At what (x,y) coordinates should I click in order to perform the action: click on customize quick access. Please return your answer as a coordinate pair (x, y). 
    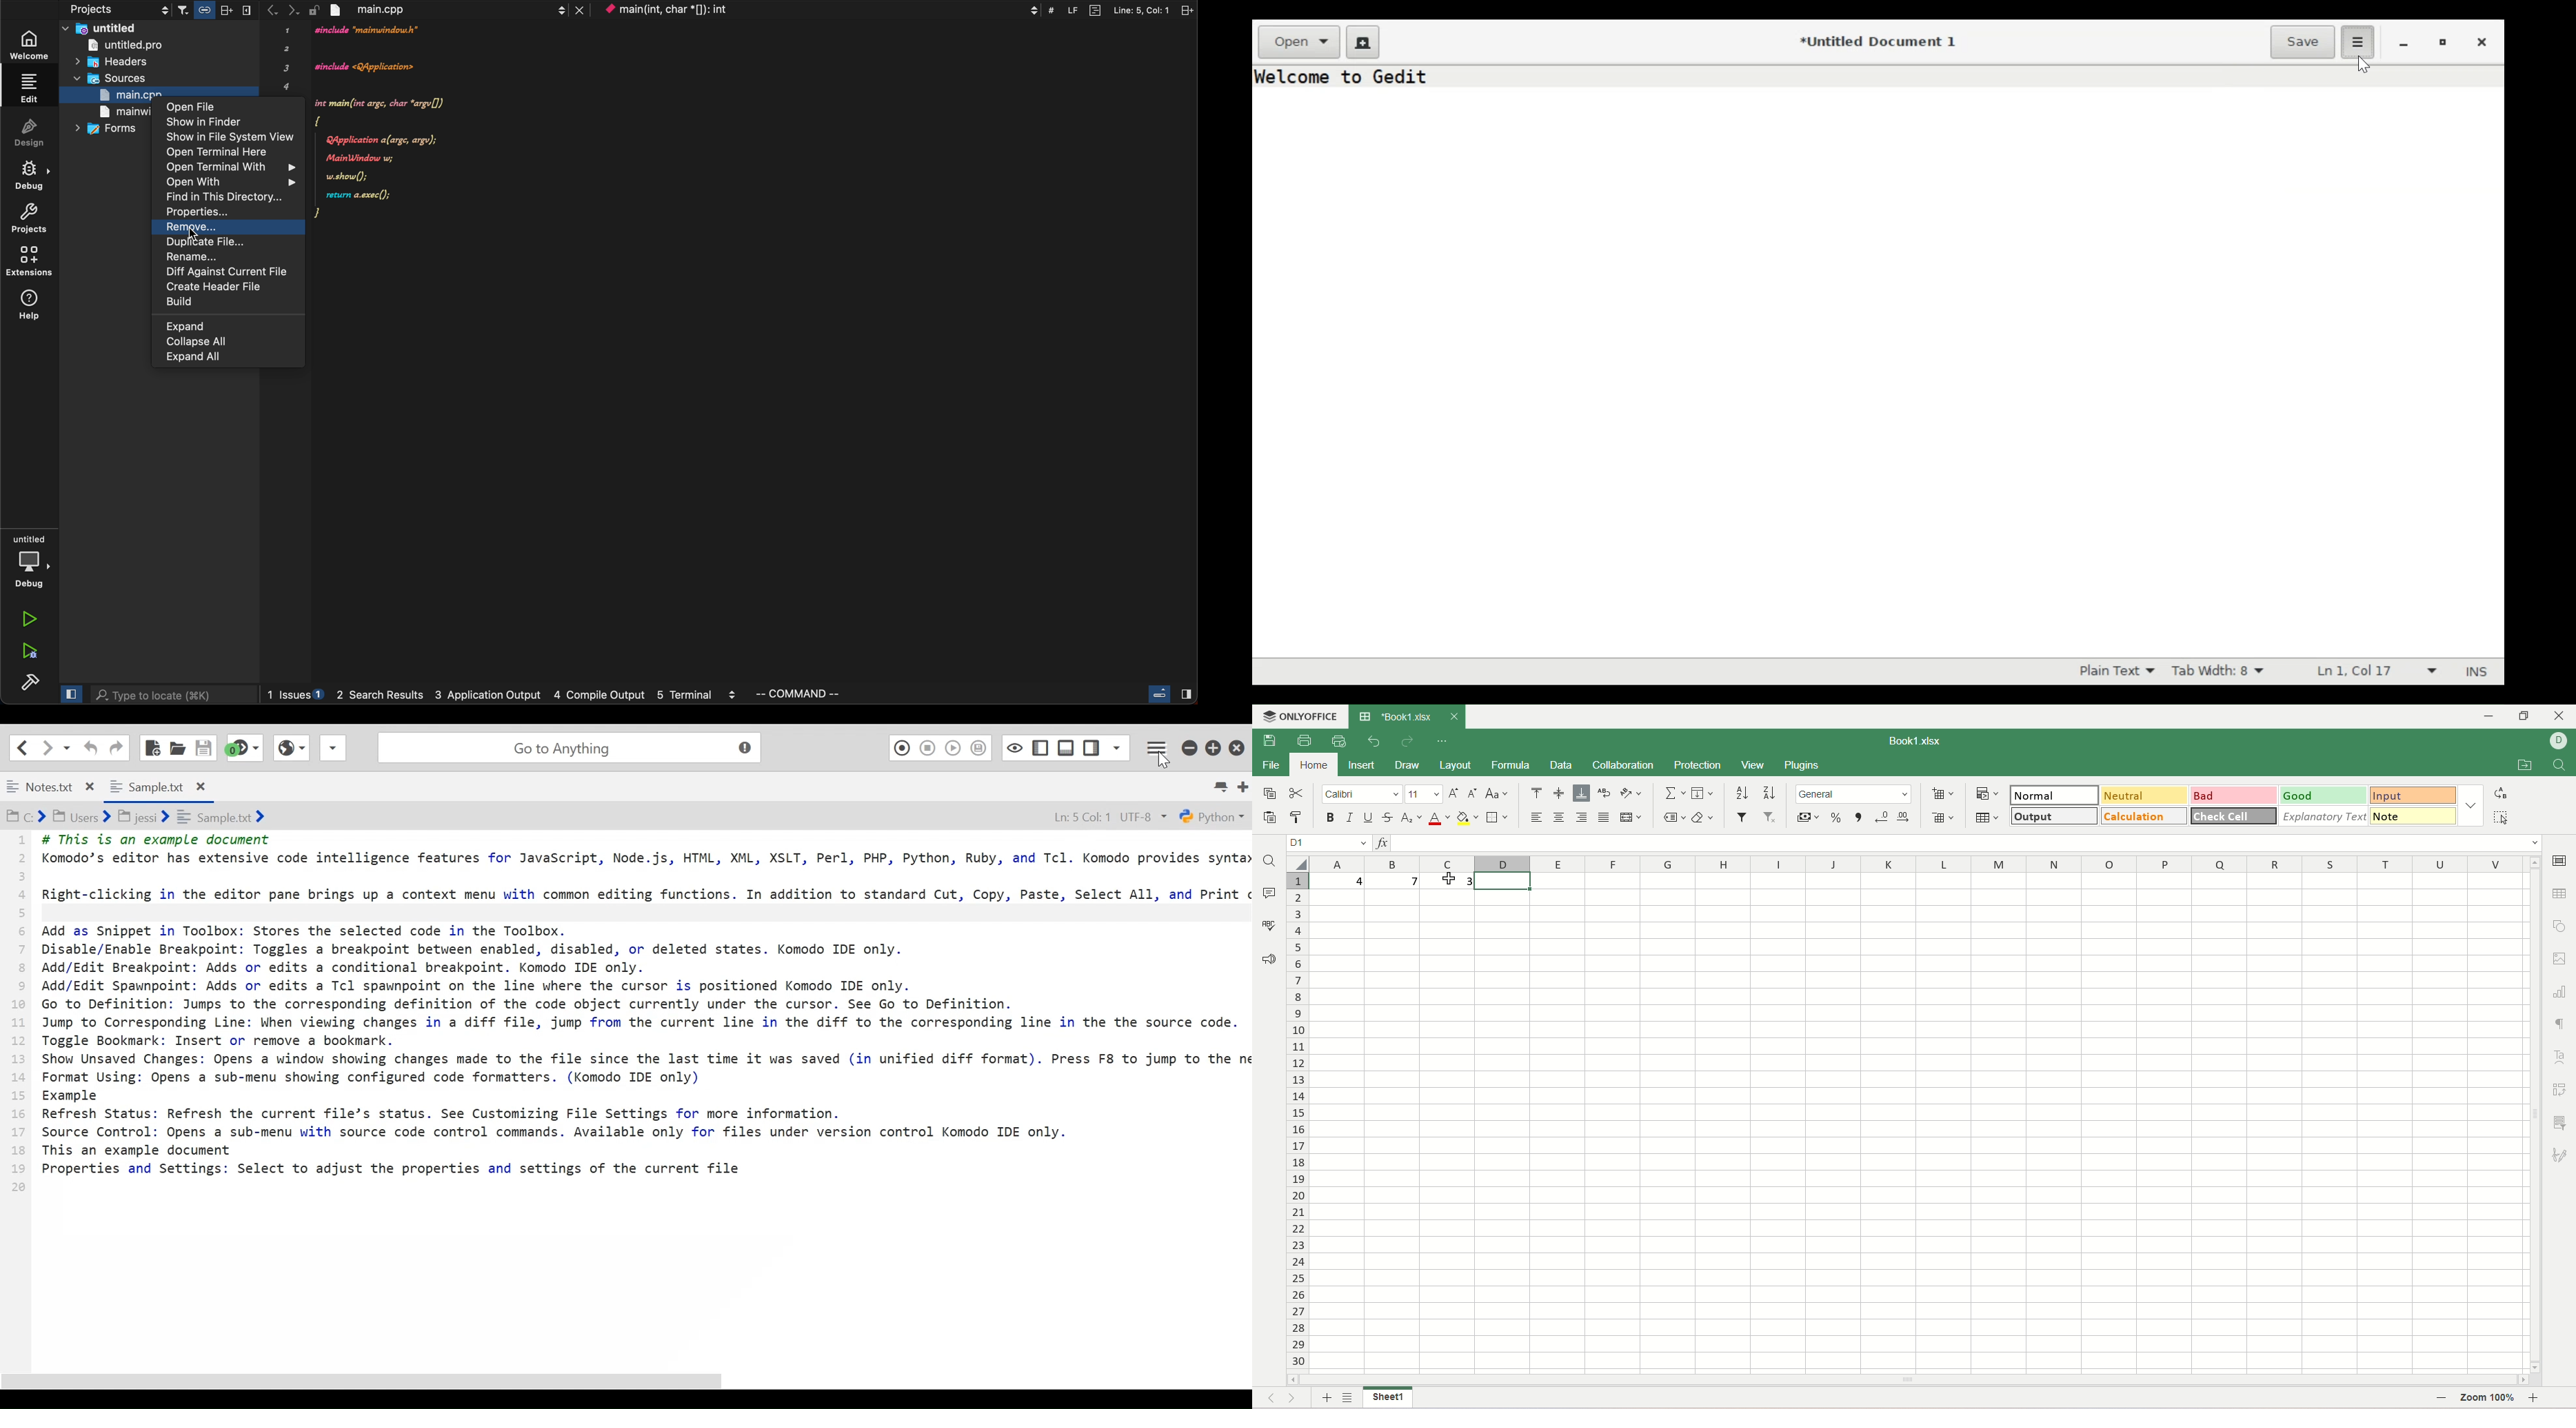
    Looking at the image, I should click on (1440, 741).